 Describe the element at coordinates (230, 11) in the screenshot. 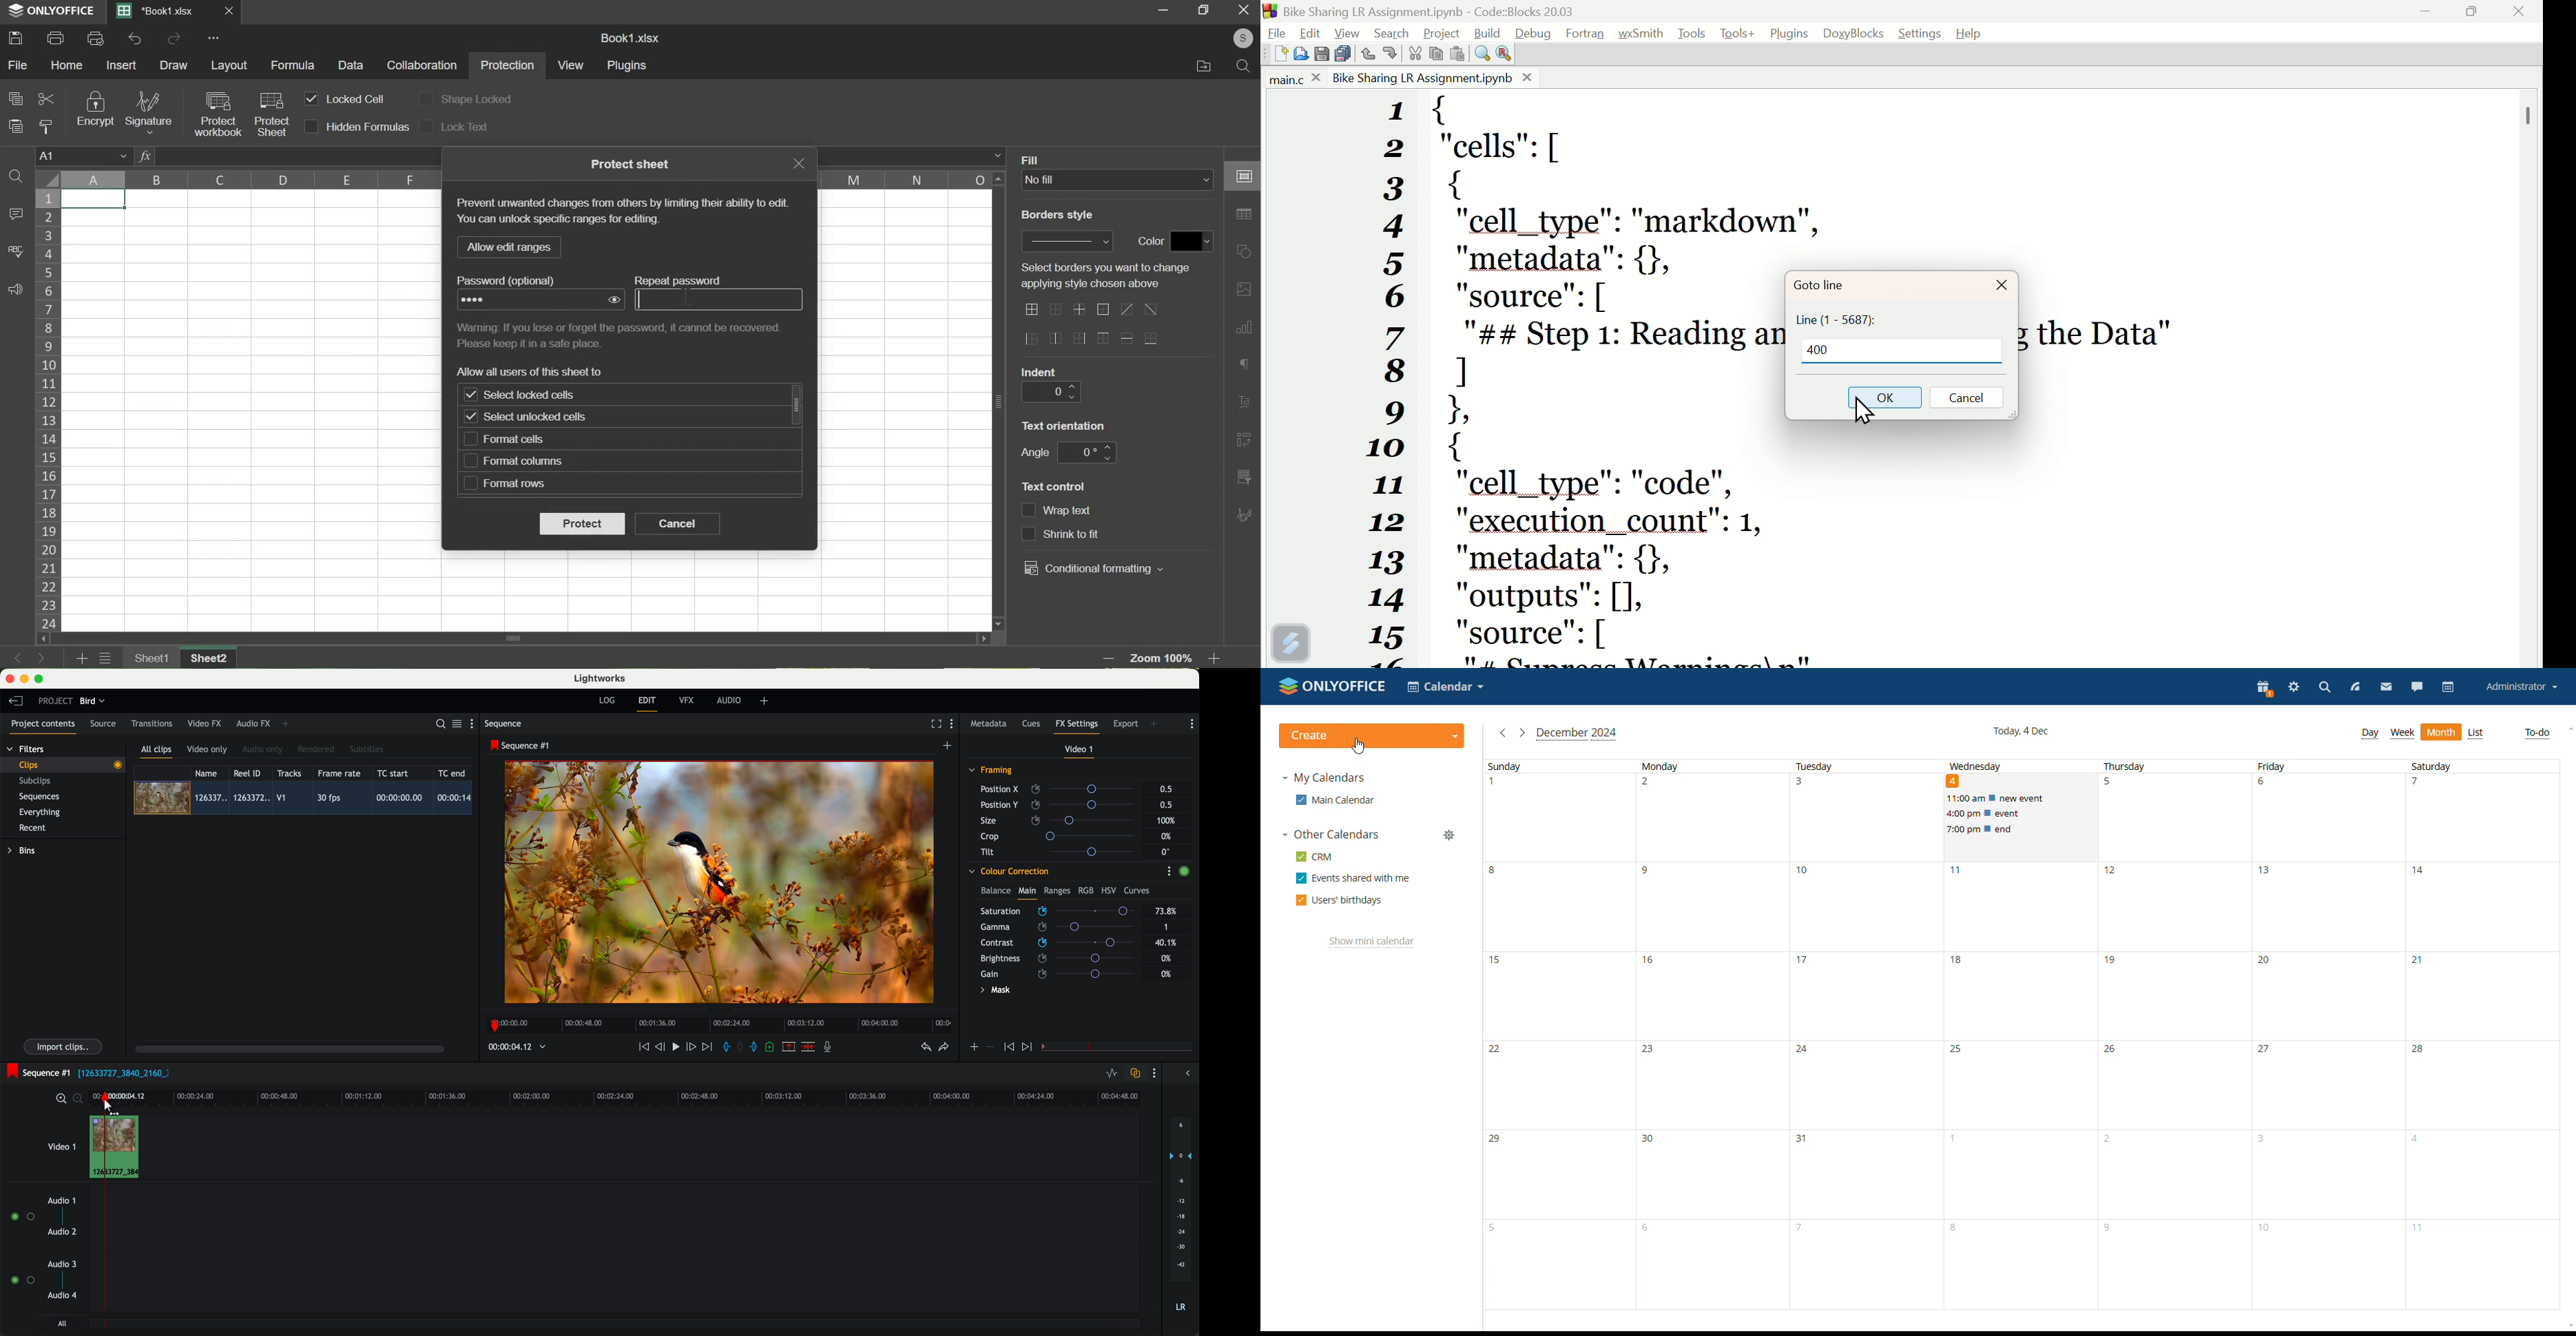

I see `Close ` at that location.